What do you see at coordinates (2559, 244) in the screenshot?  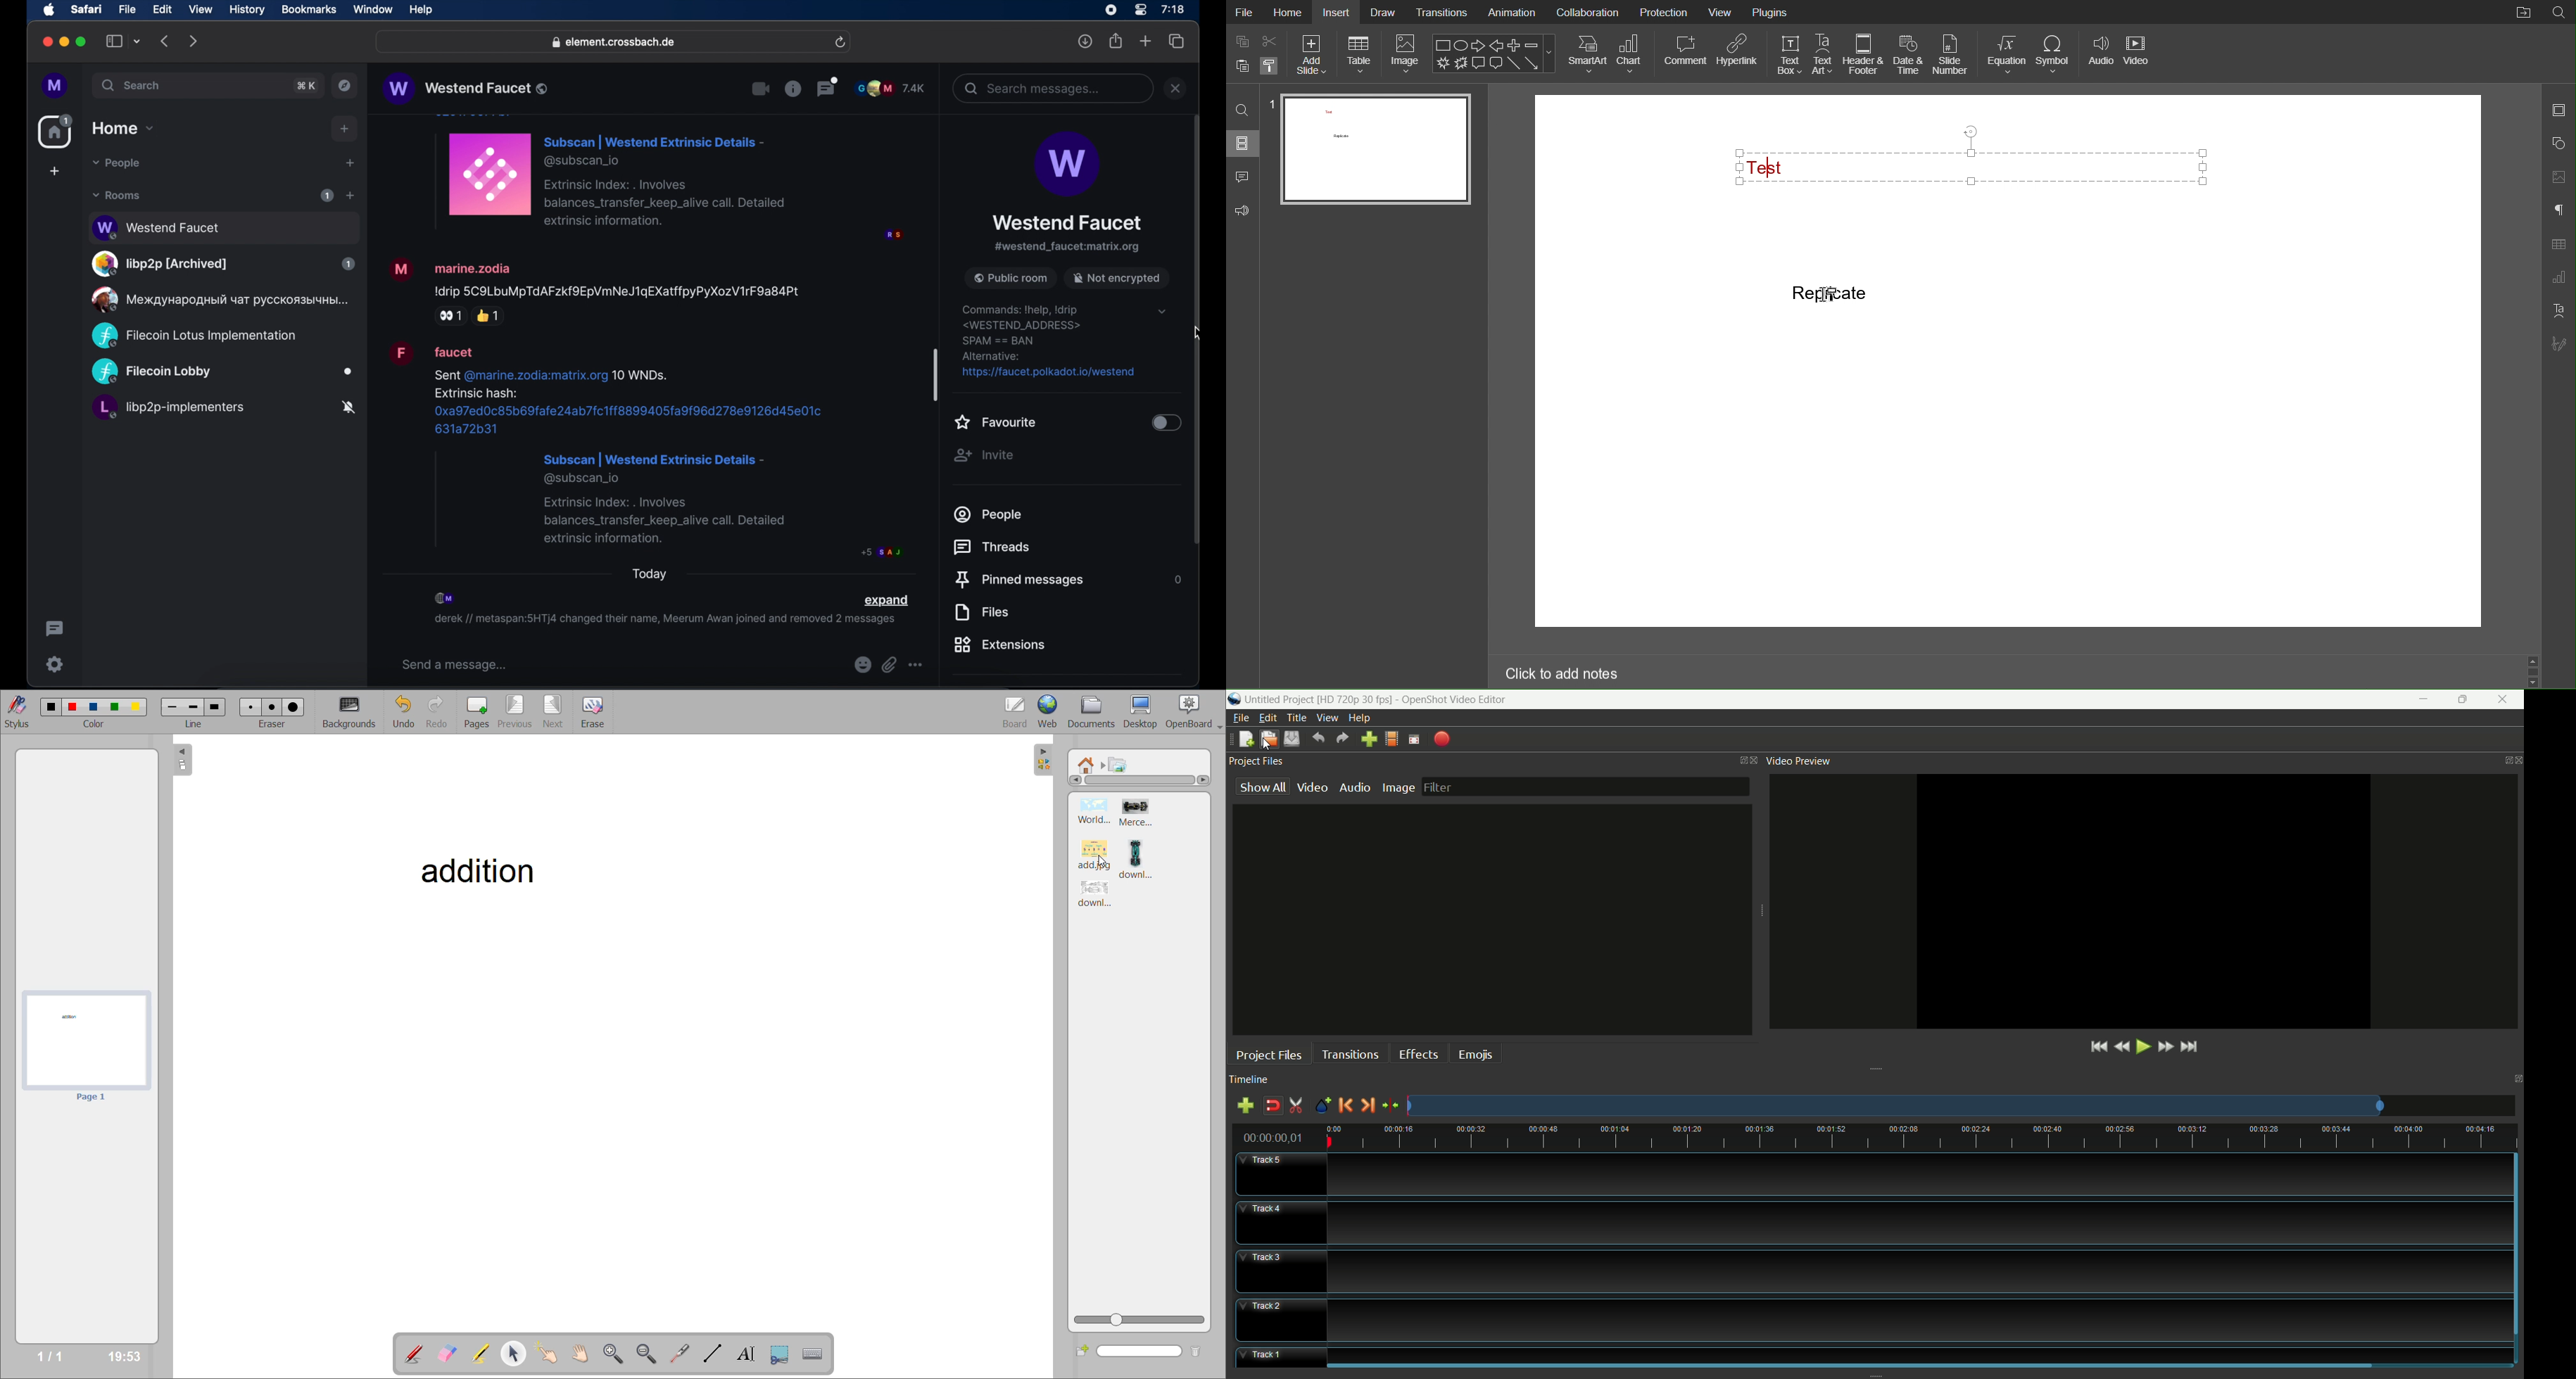 I see `Table Settings` at bounding box center [2559, 244].